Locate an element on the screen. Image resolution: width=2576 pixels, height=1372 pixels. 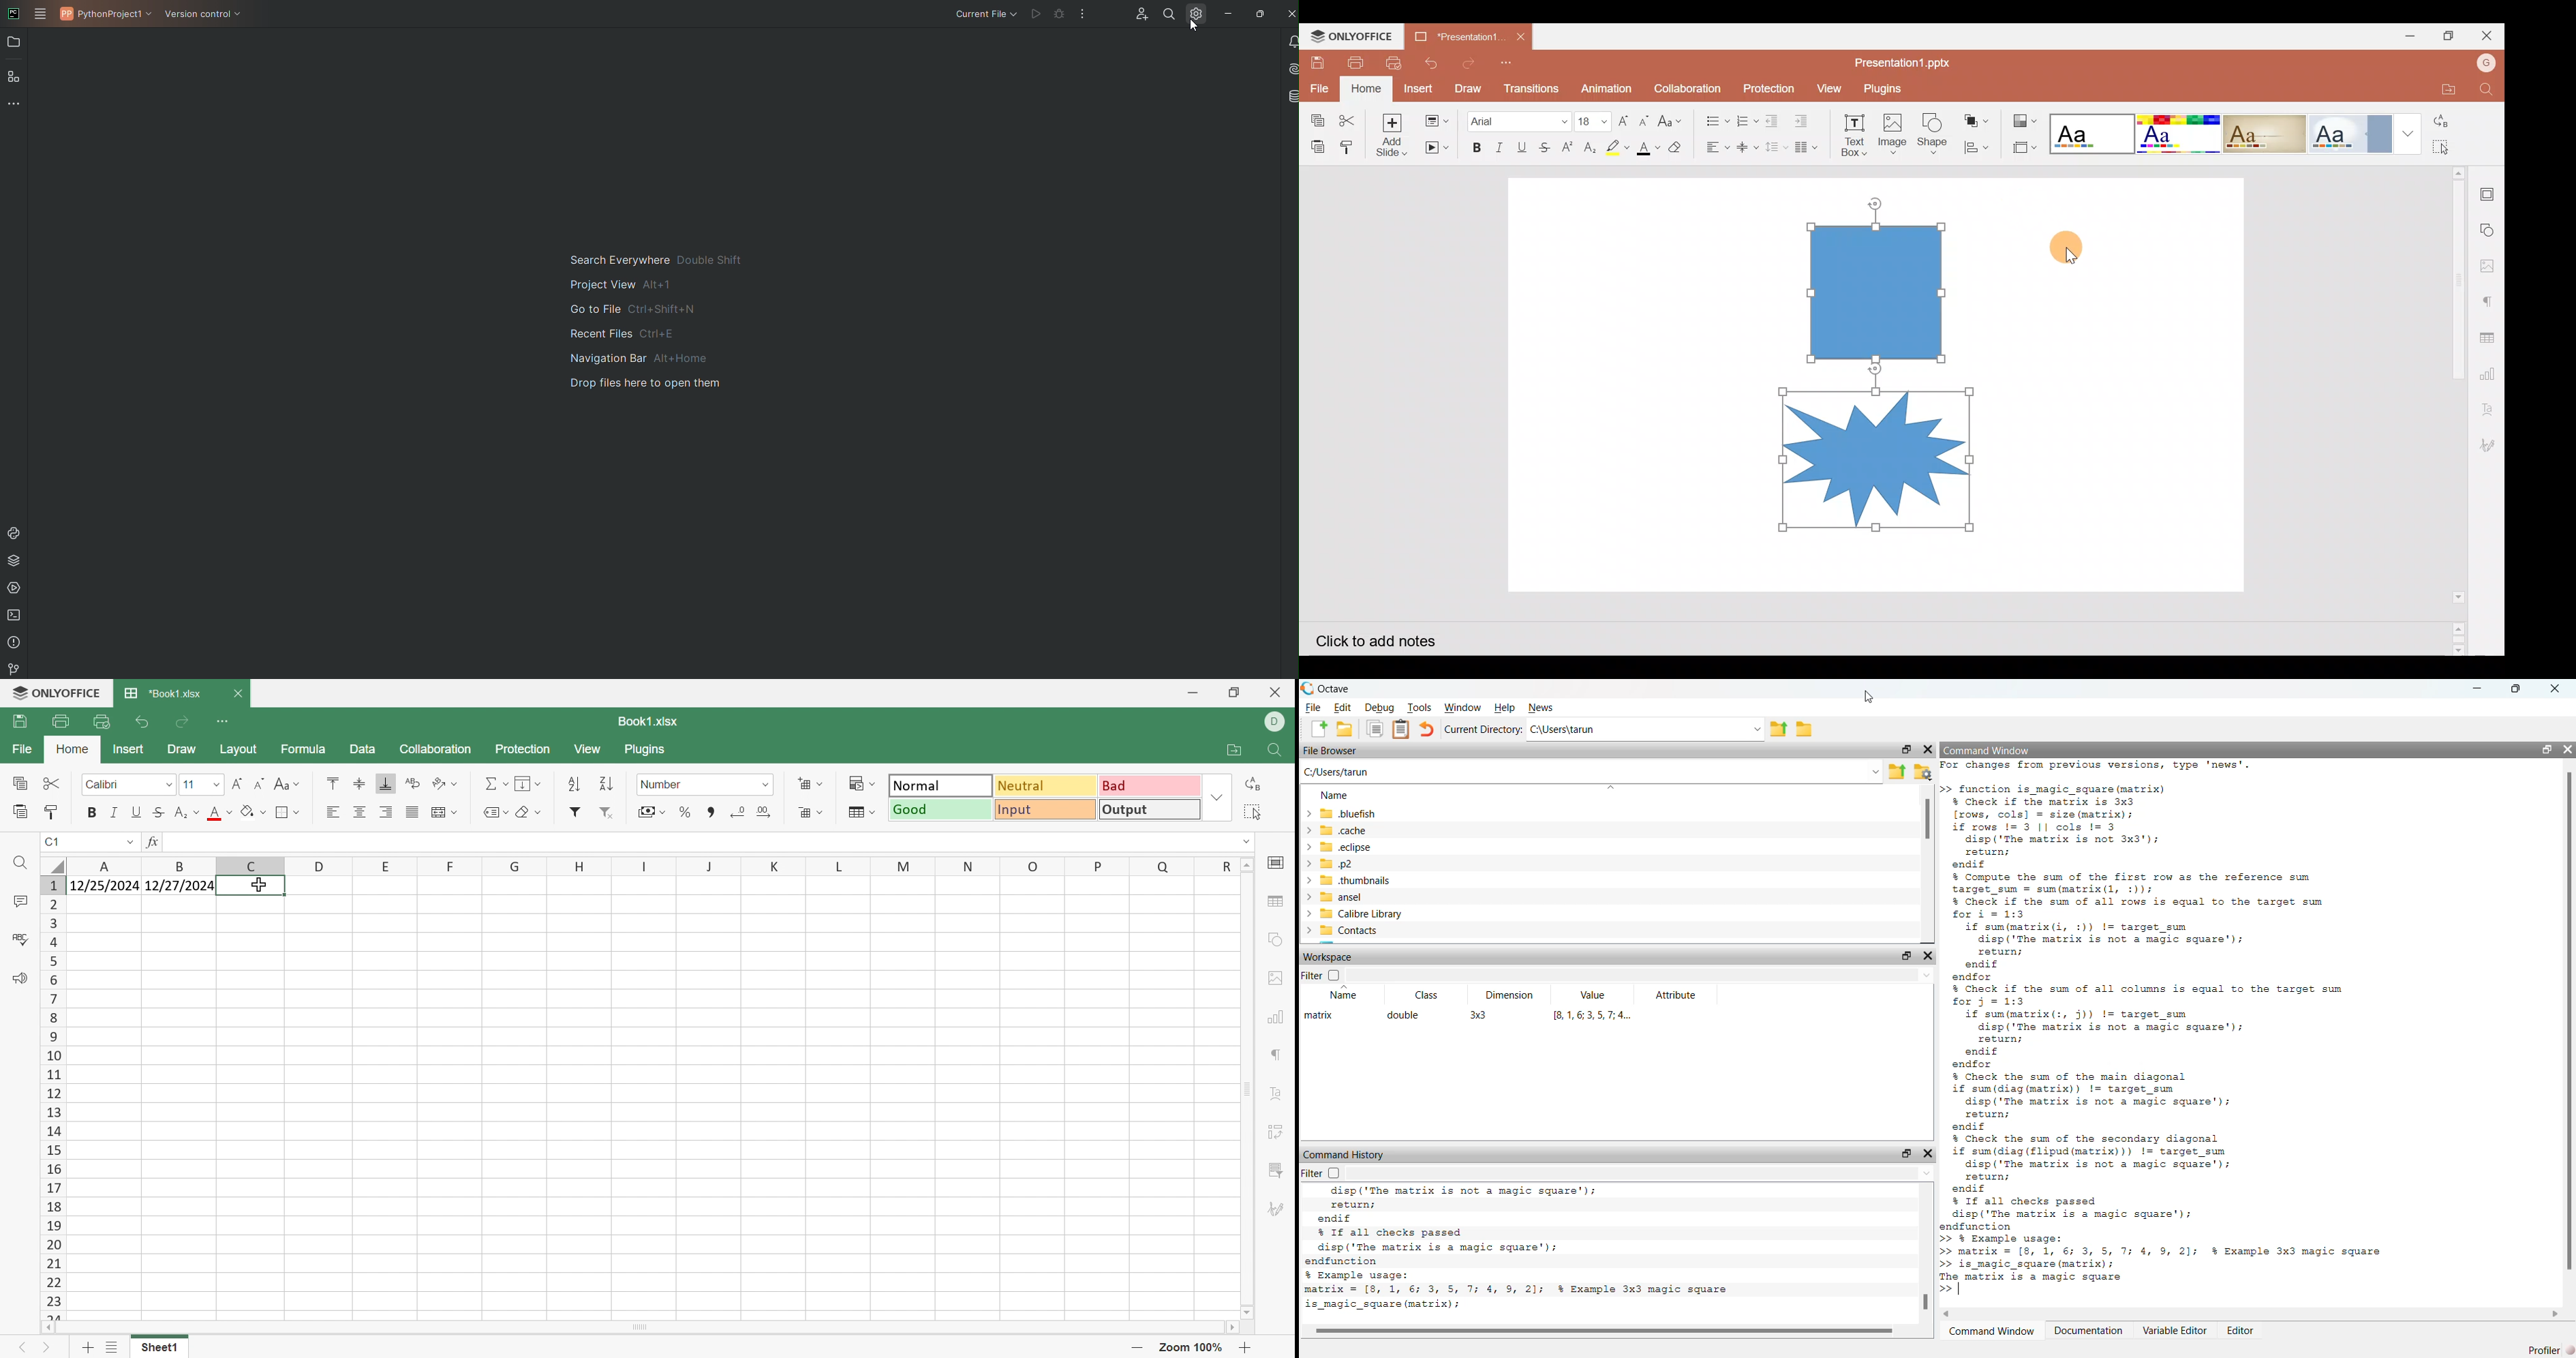
Data is located at coordinates (363, 749).